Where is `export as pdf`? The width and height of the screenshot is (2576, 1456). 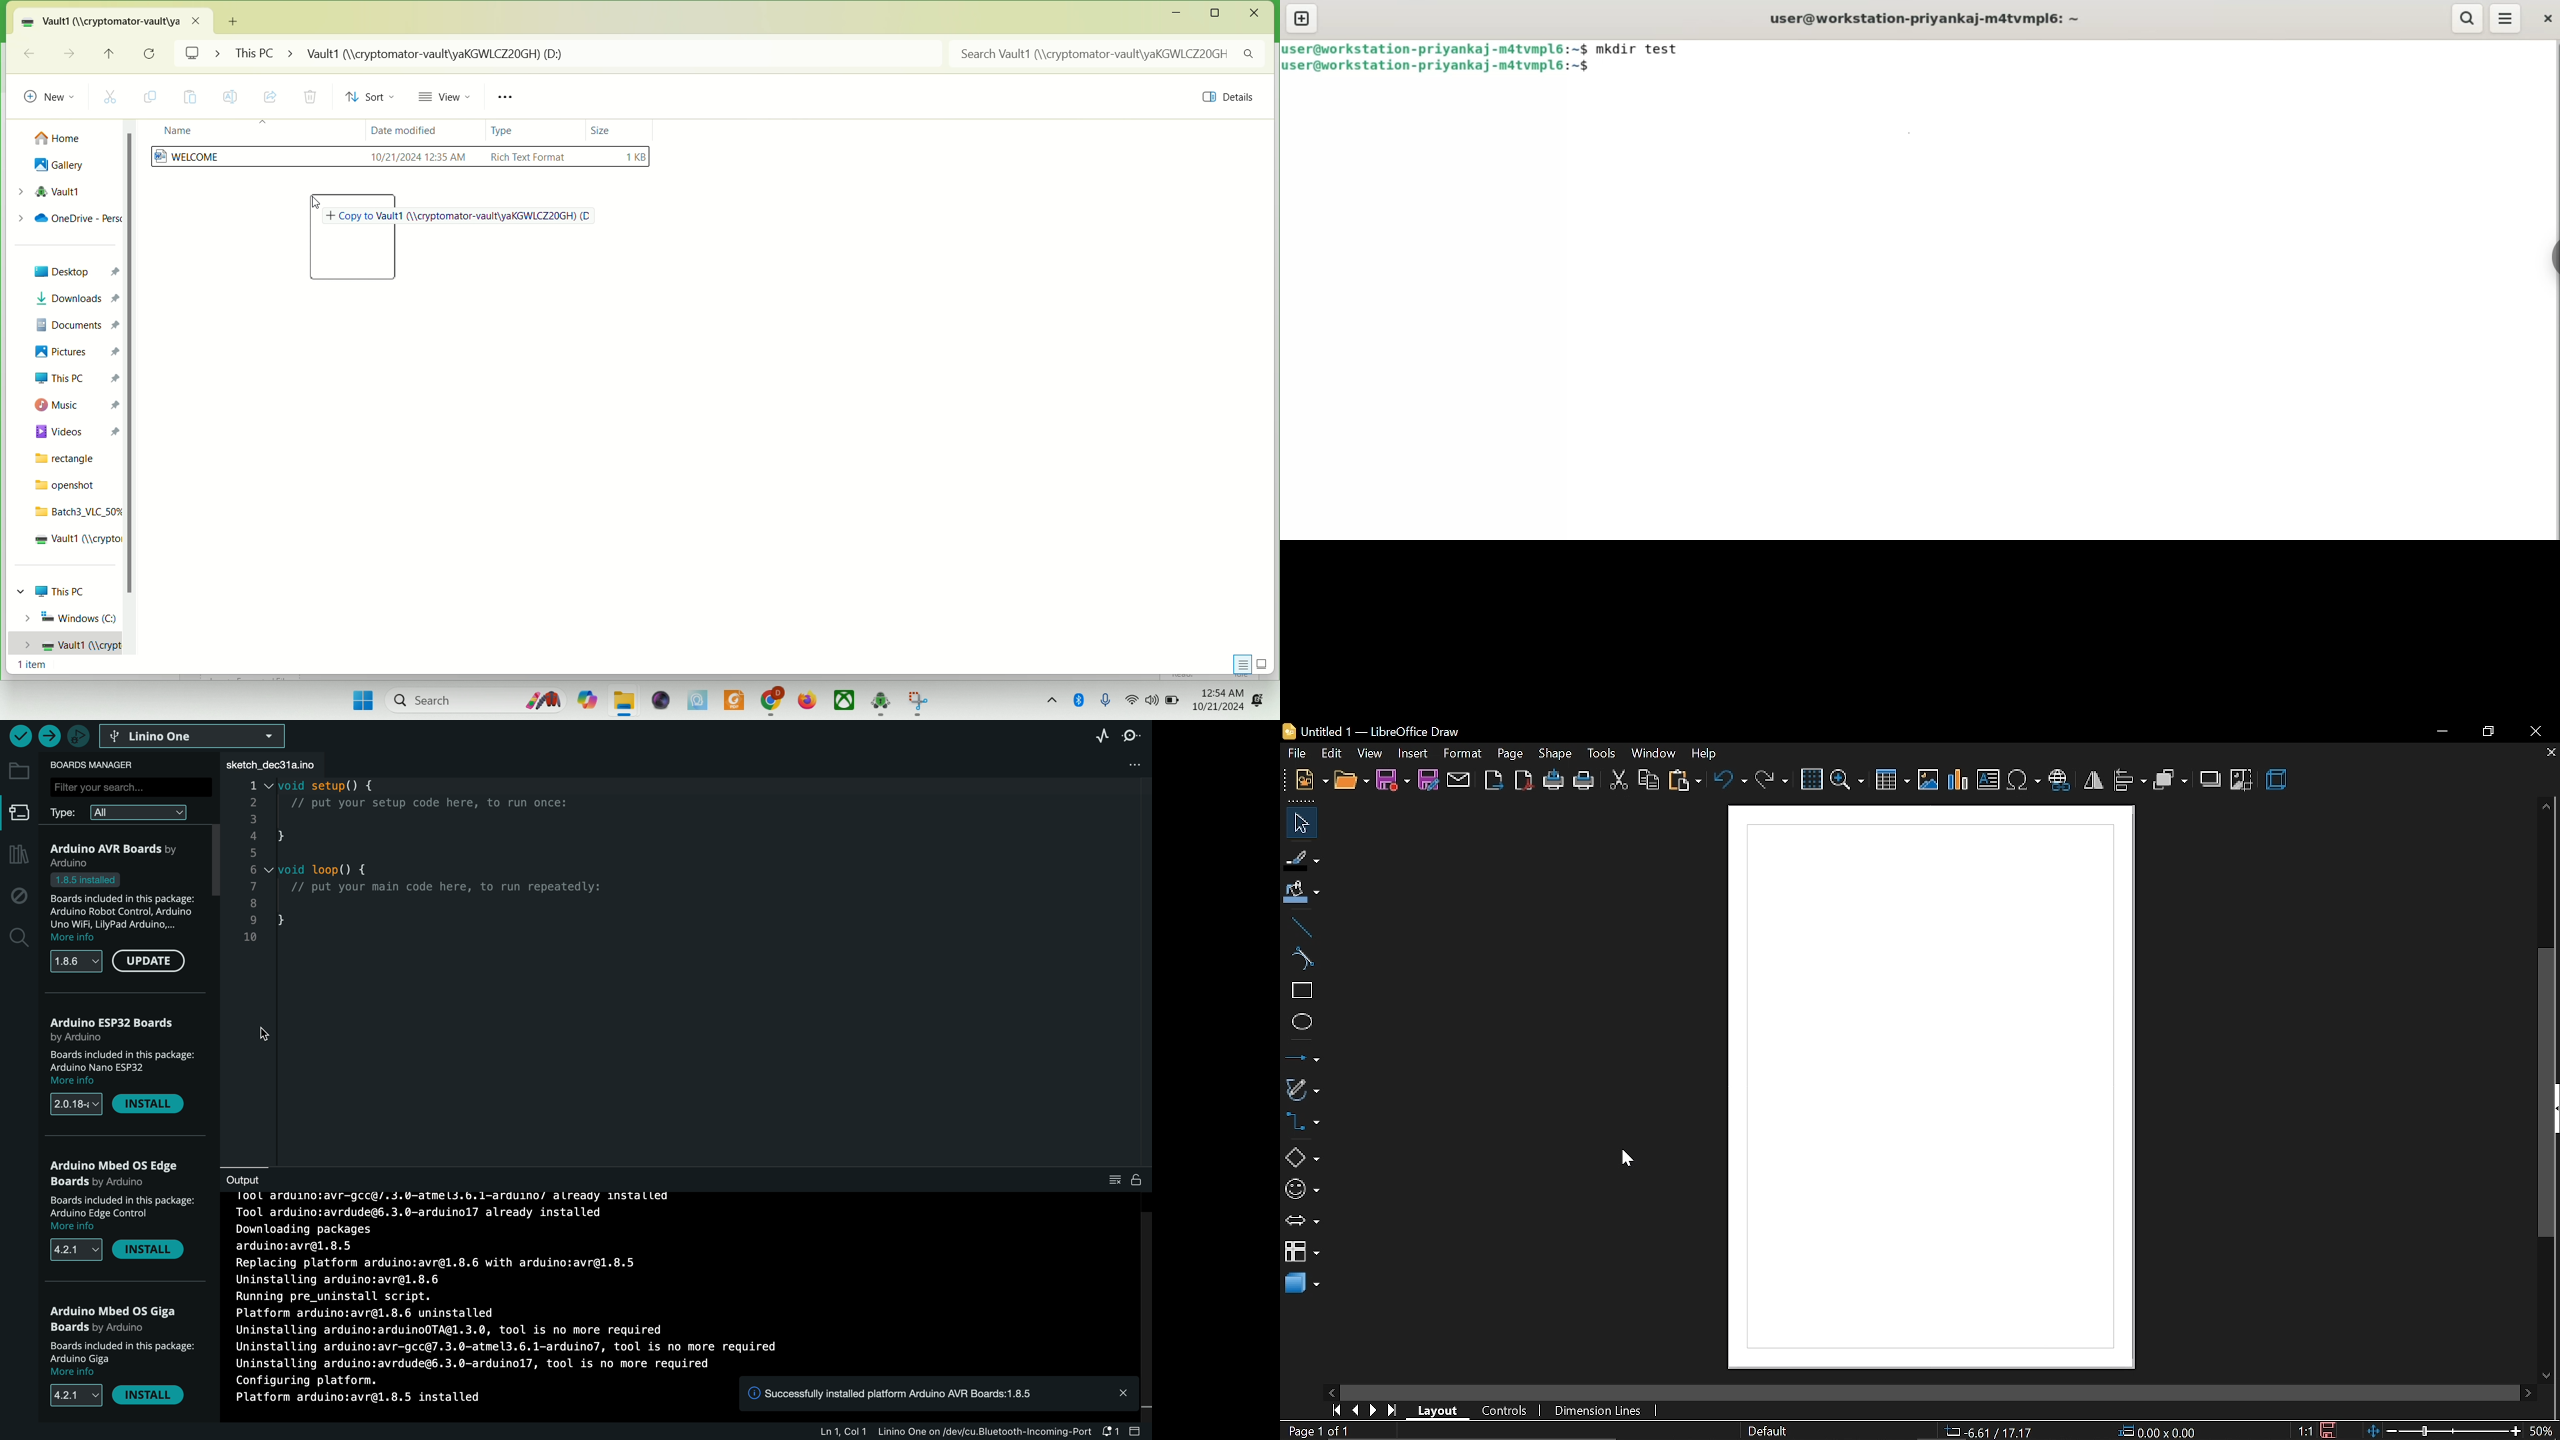
export as pdf is located at coordinates (1523, 782).